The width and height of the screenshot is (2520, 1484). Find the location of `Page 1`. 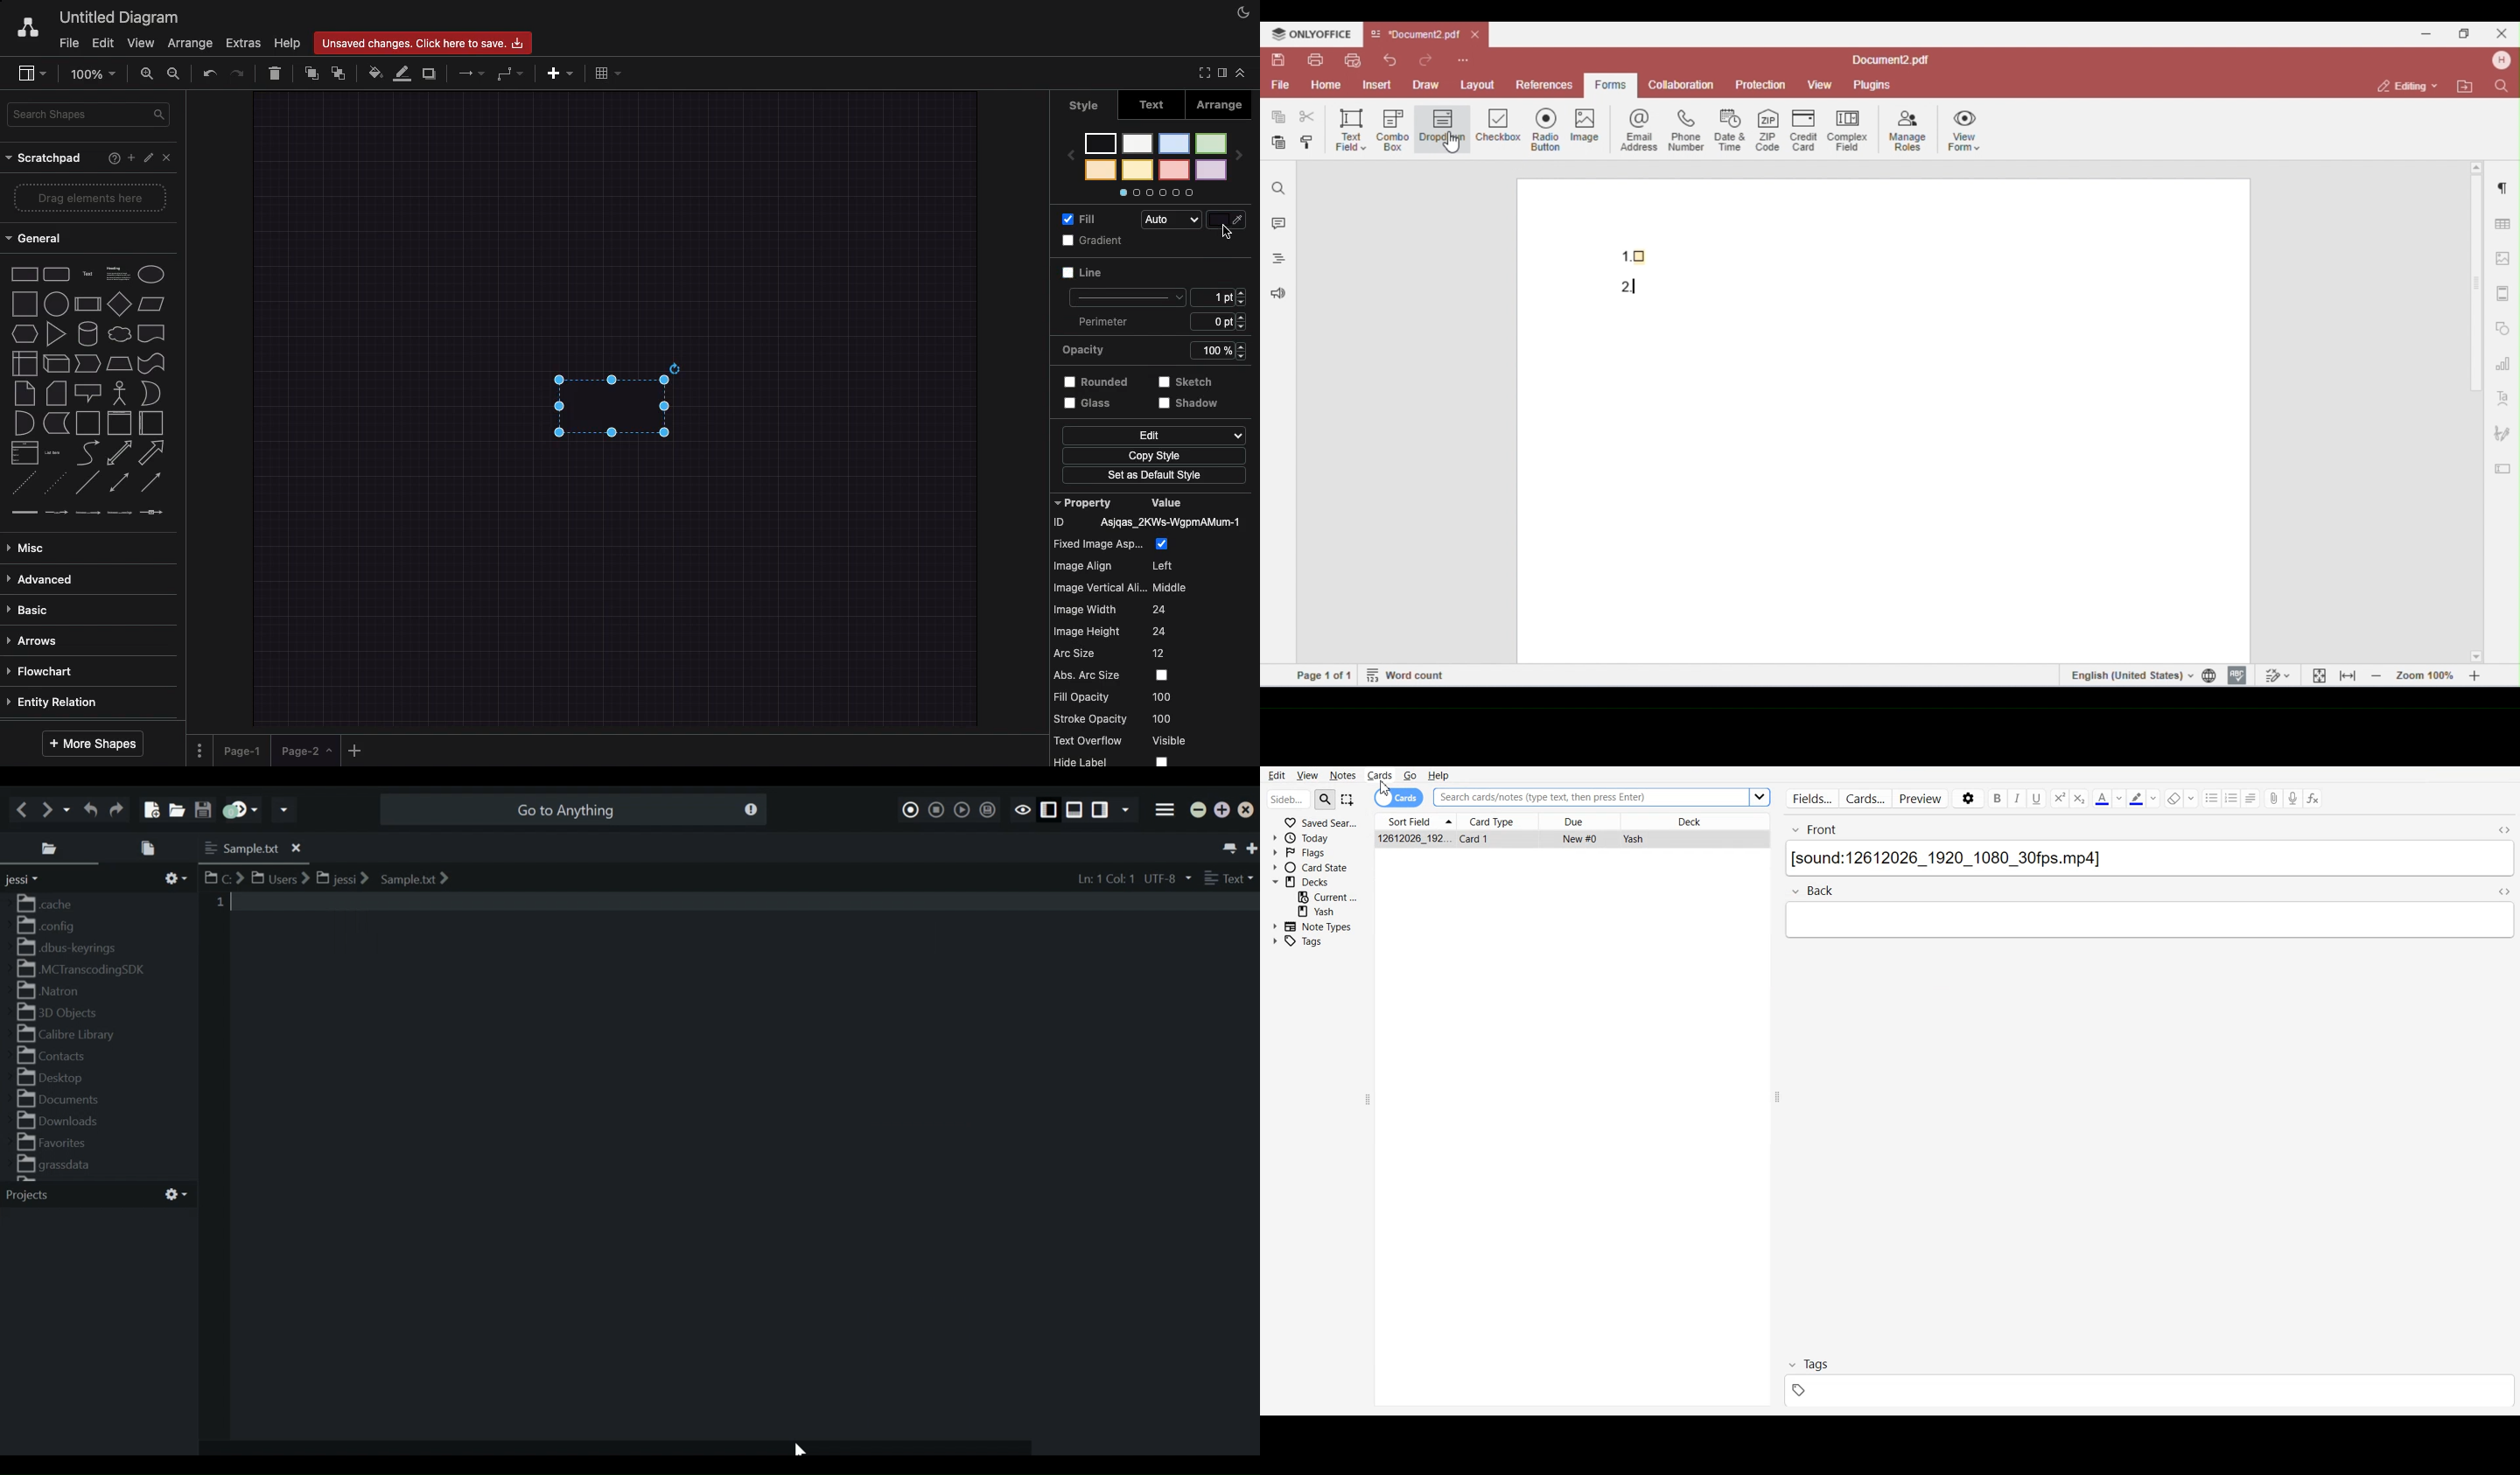

Page 1 is located at coordinates (245, 747).